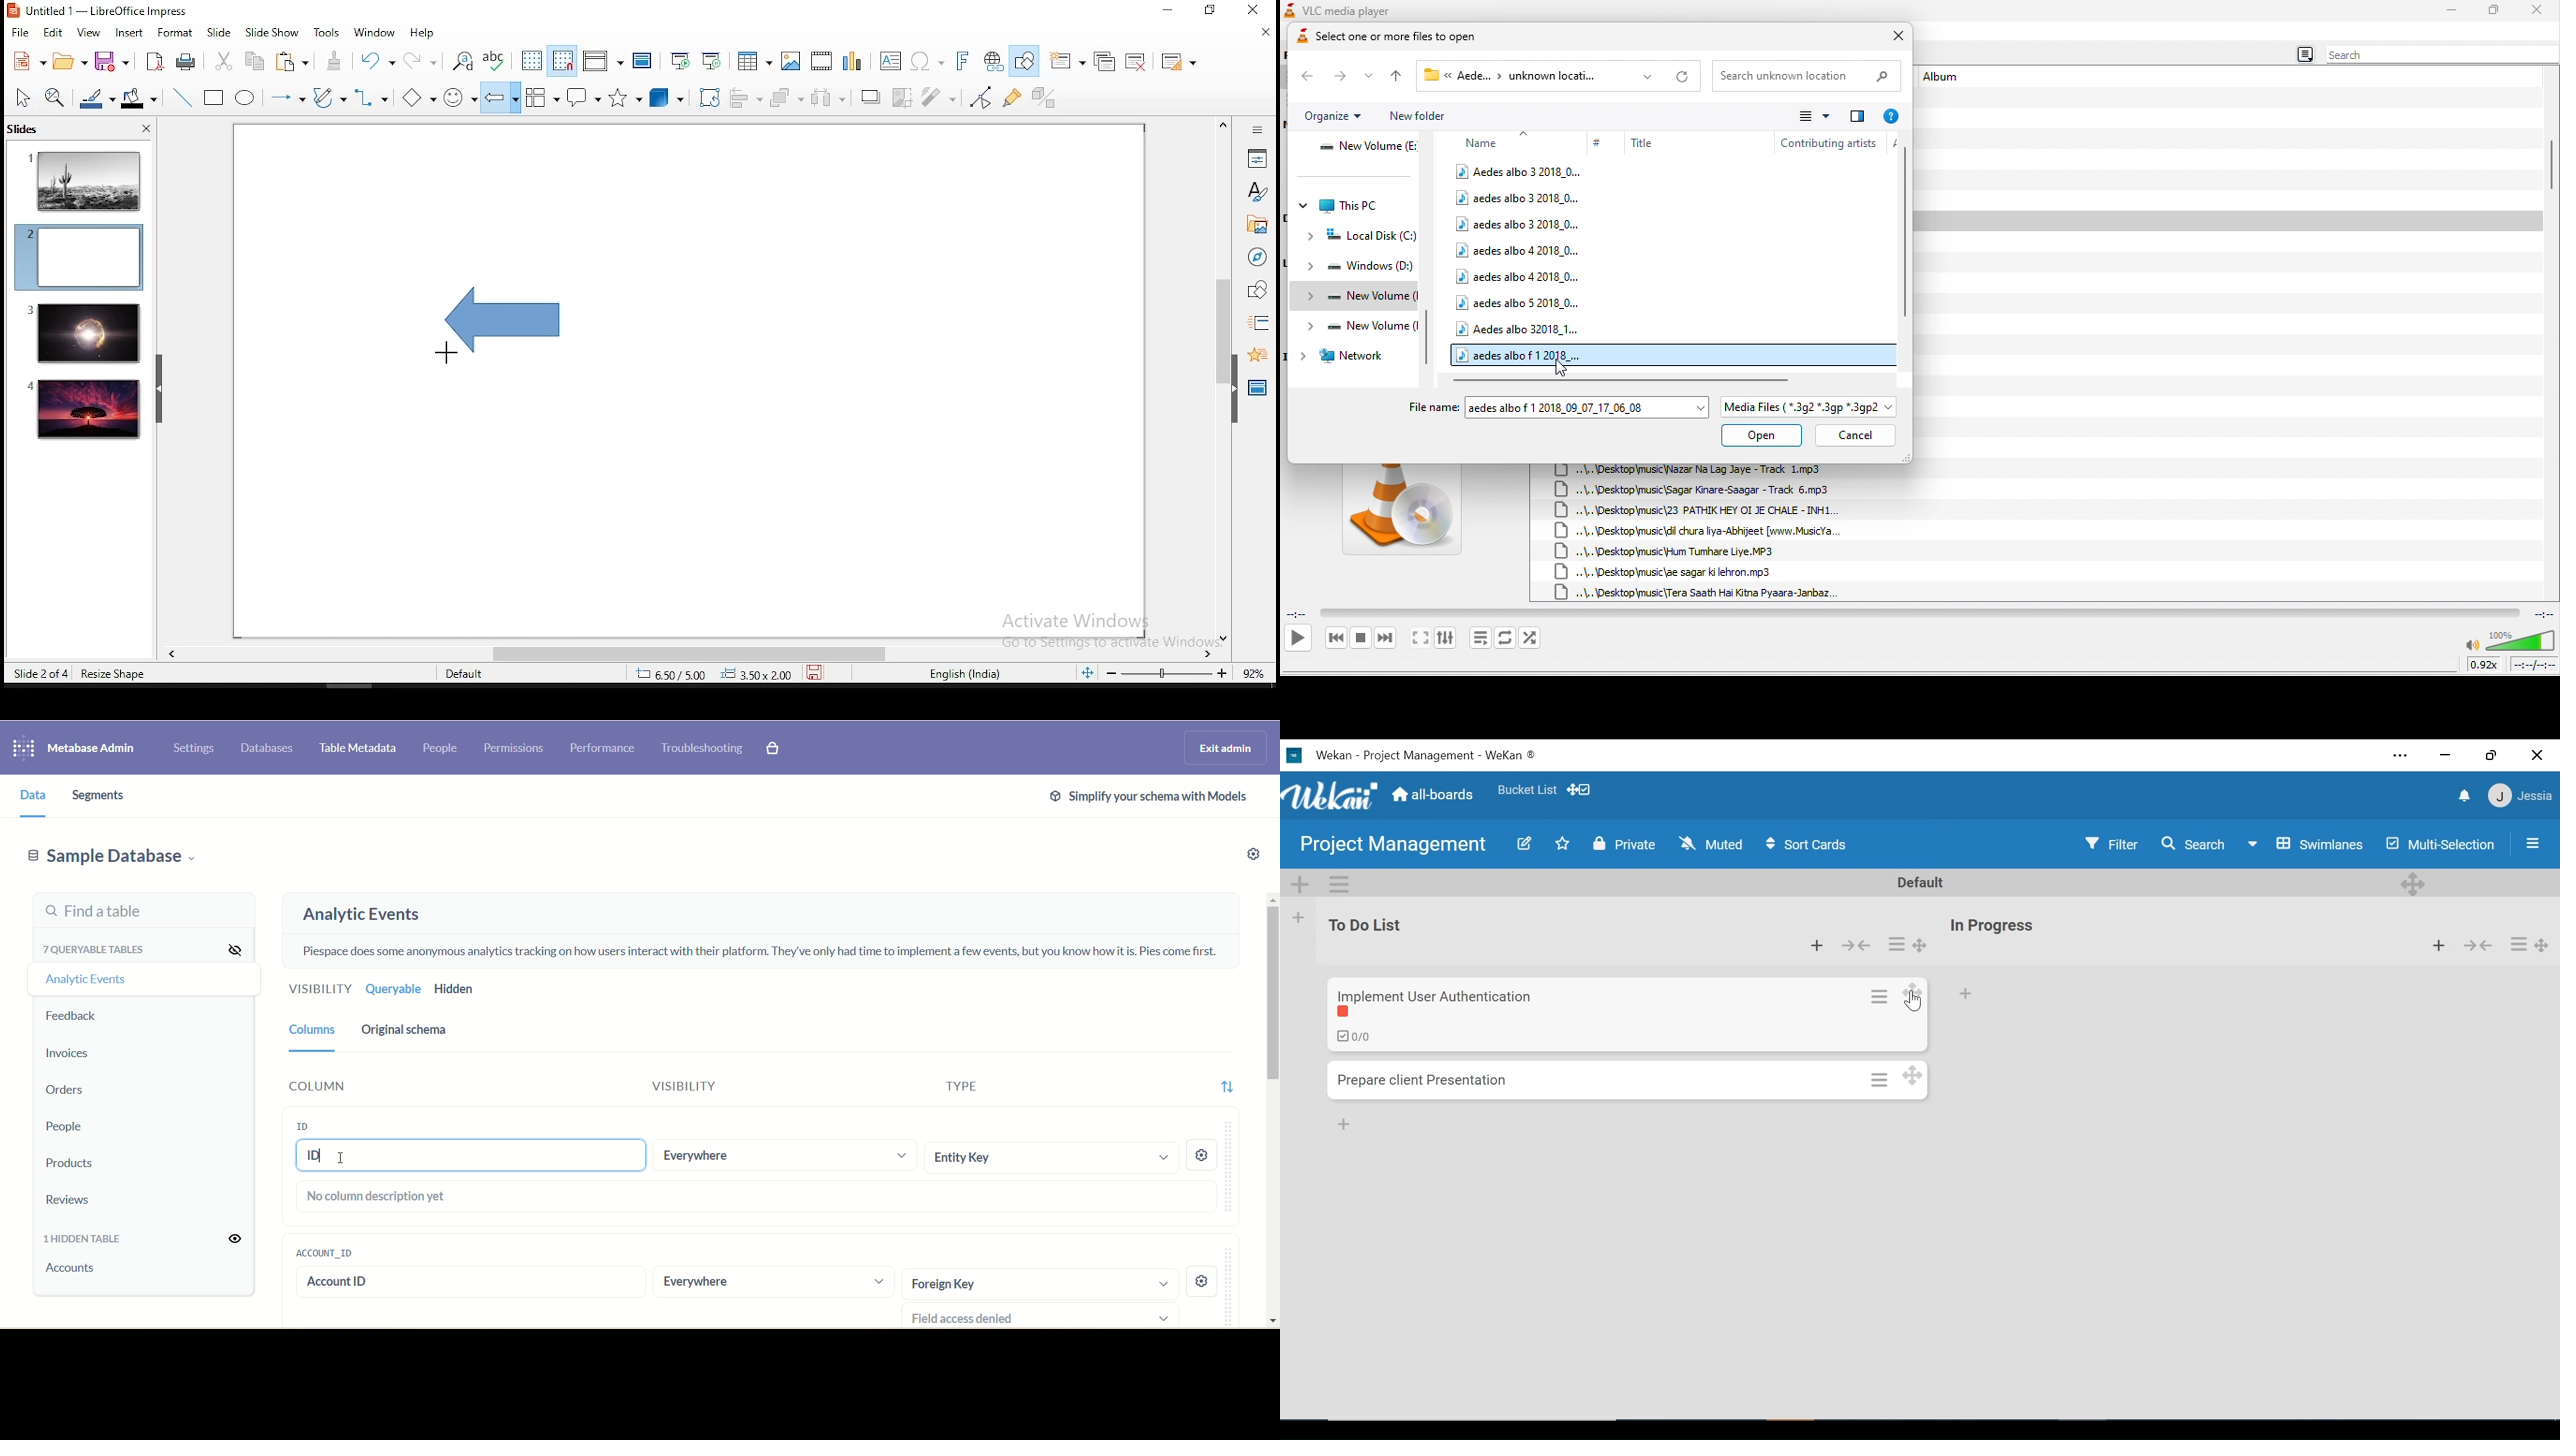  I want to click on Segments, so click(101, 796).